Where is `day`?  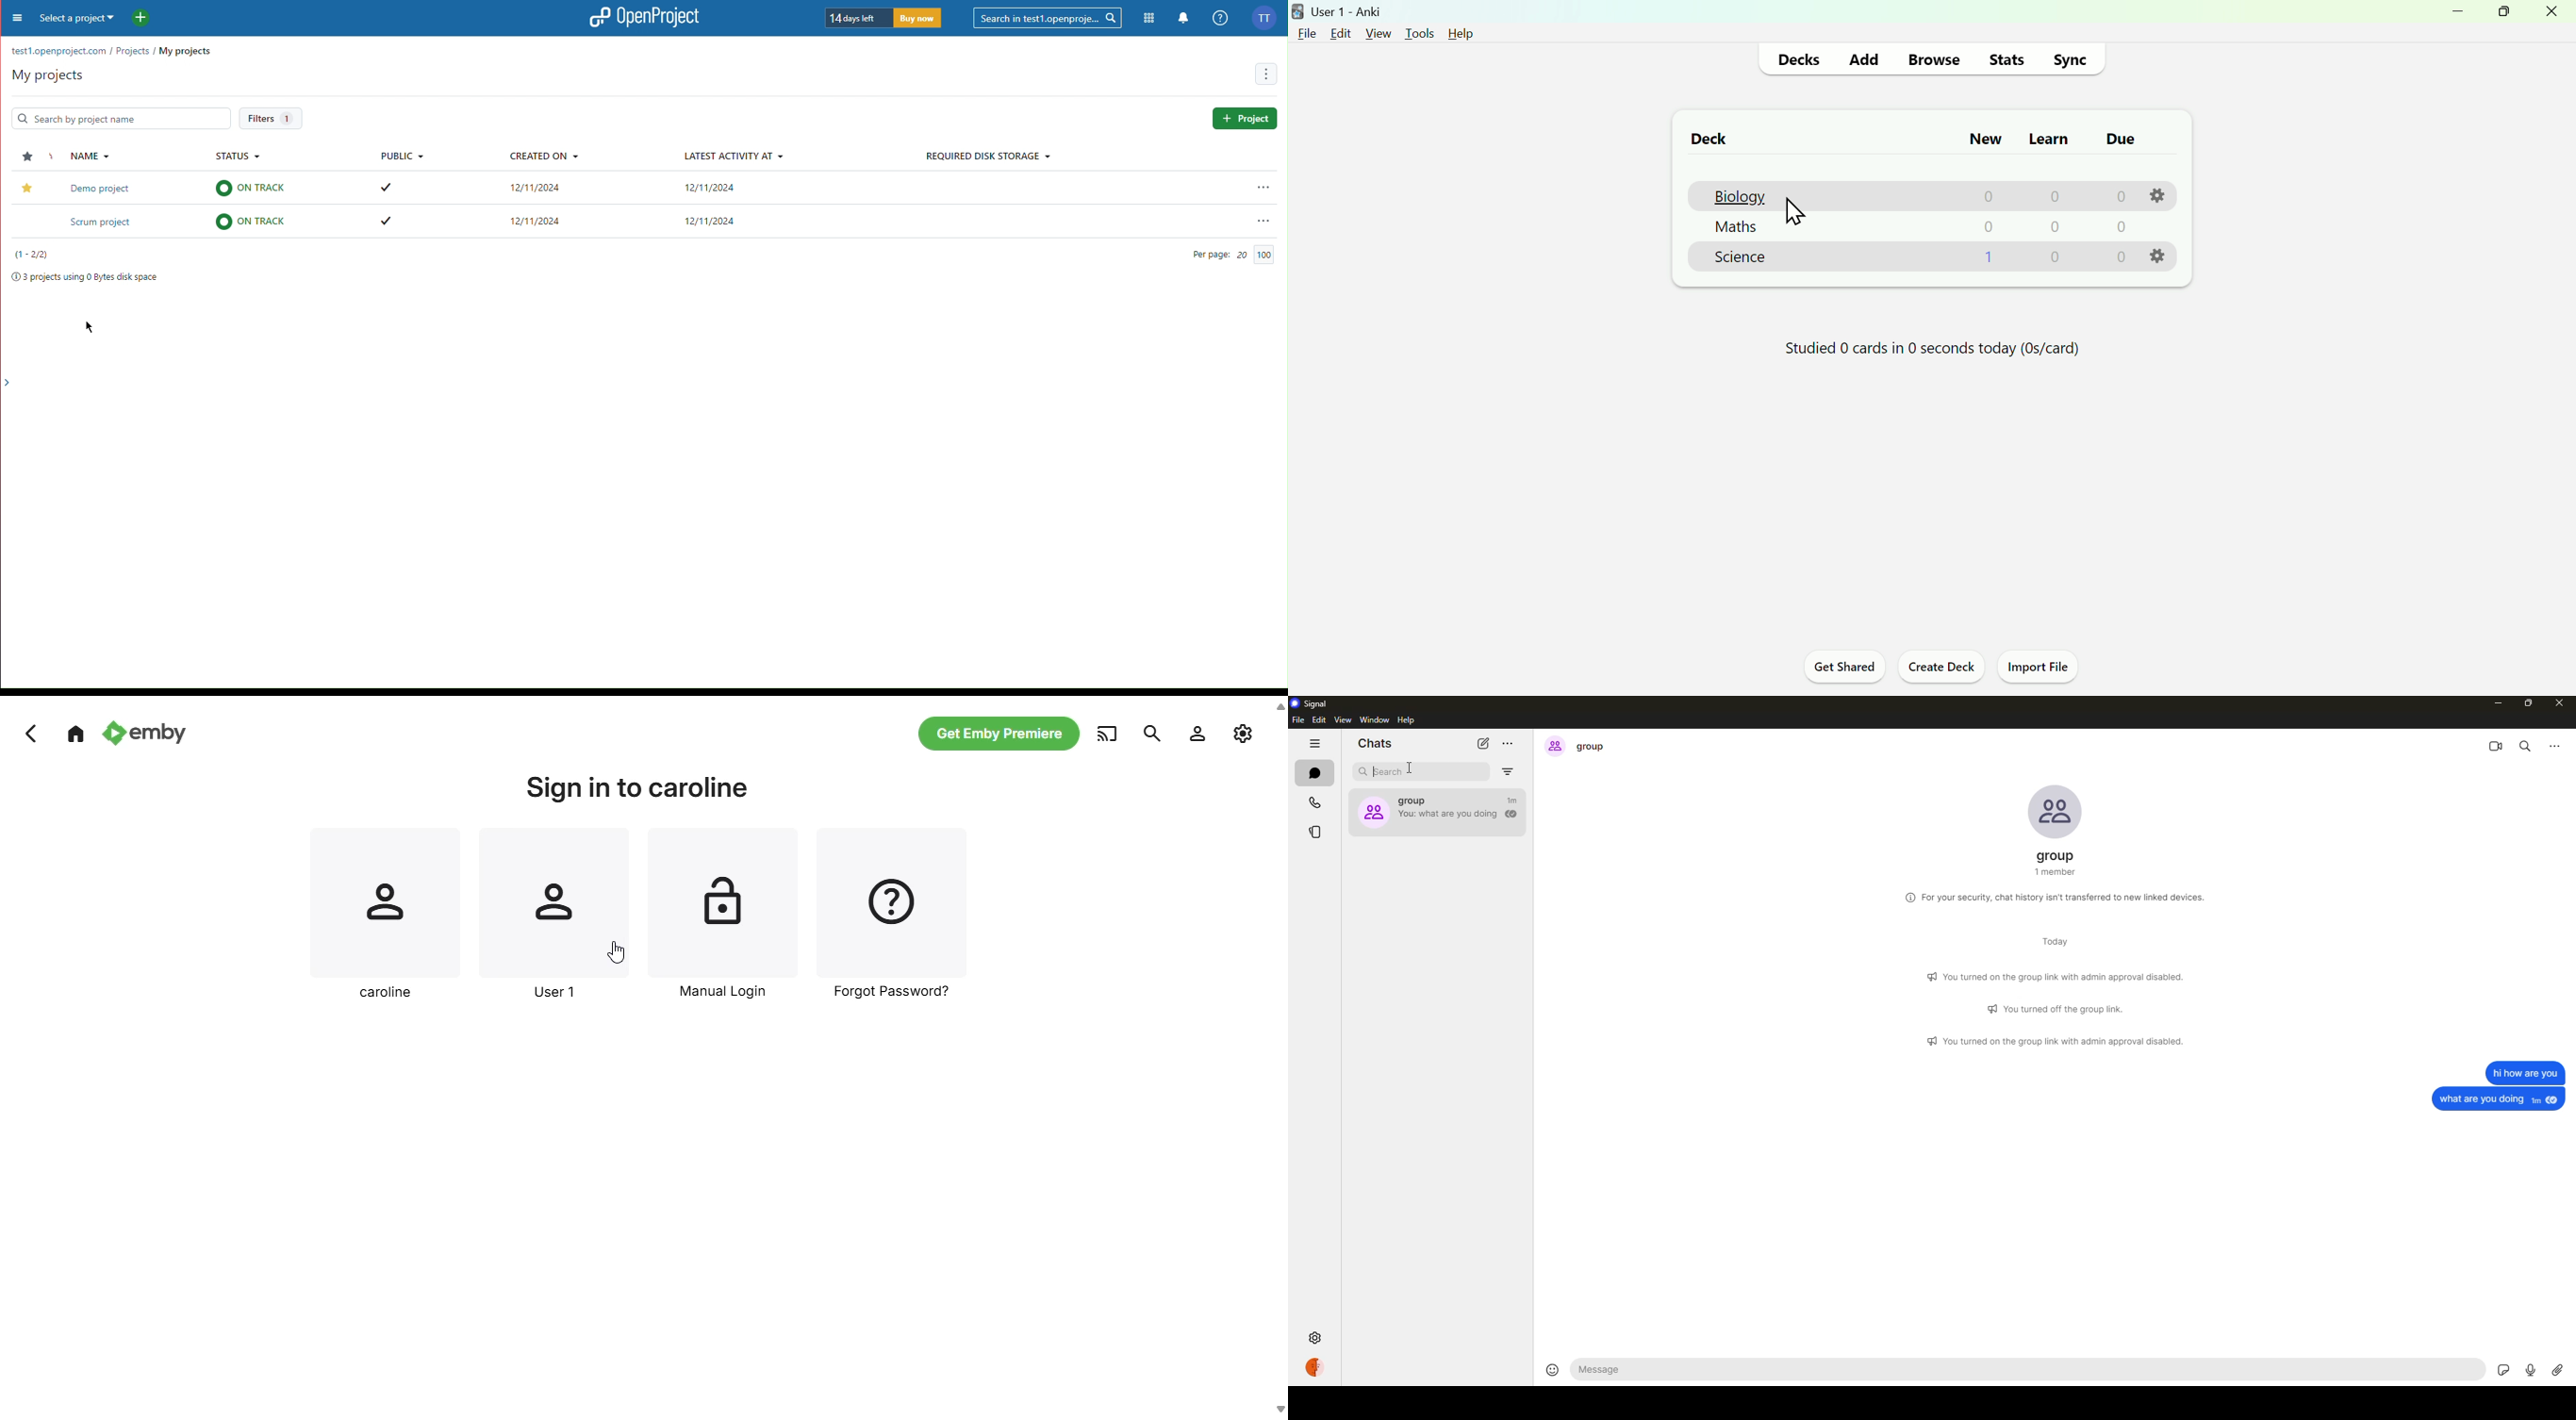 day is located at coordinates (2049, 943).